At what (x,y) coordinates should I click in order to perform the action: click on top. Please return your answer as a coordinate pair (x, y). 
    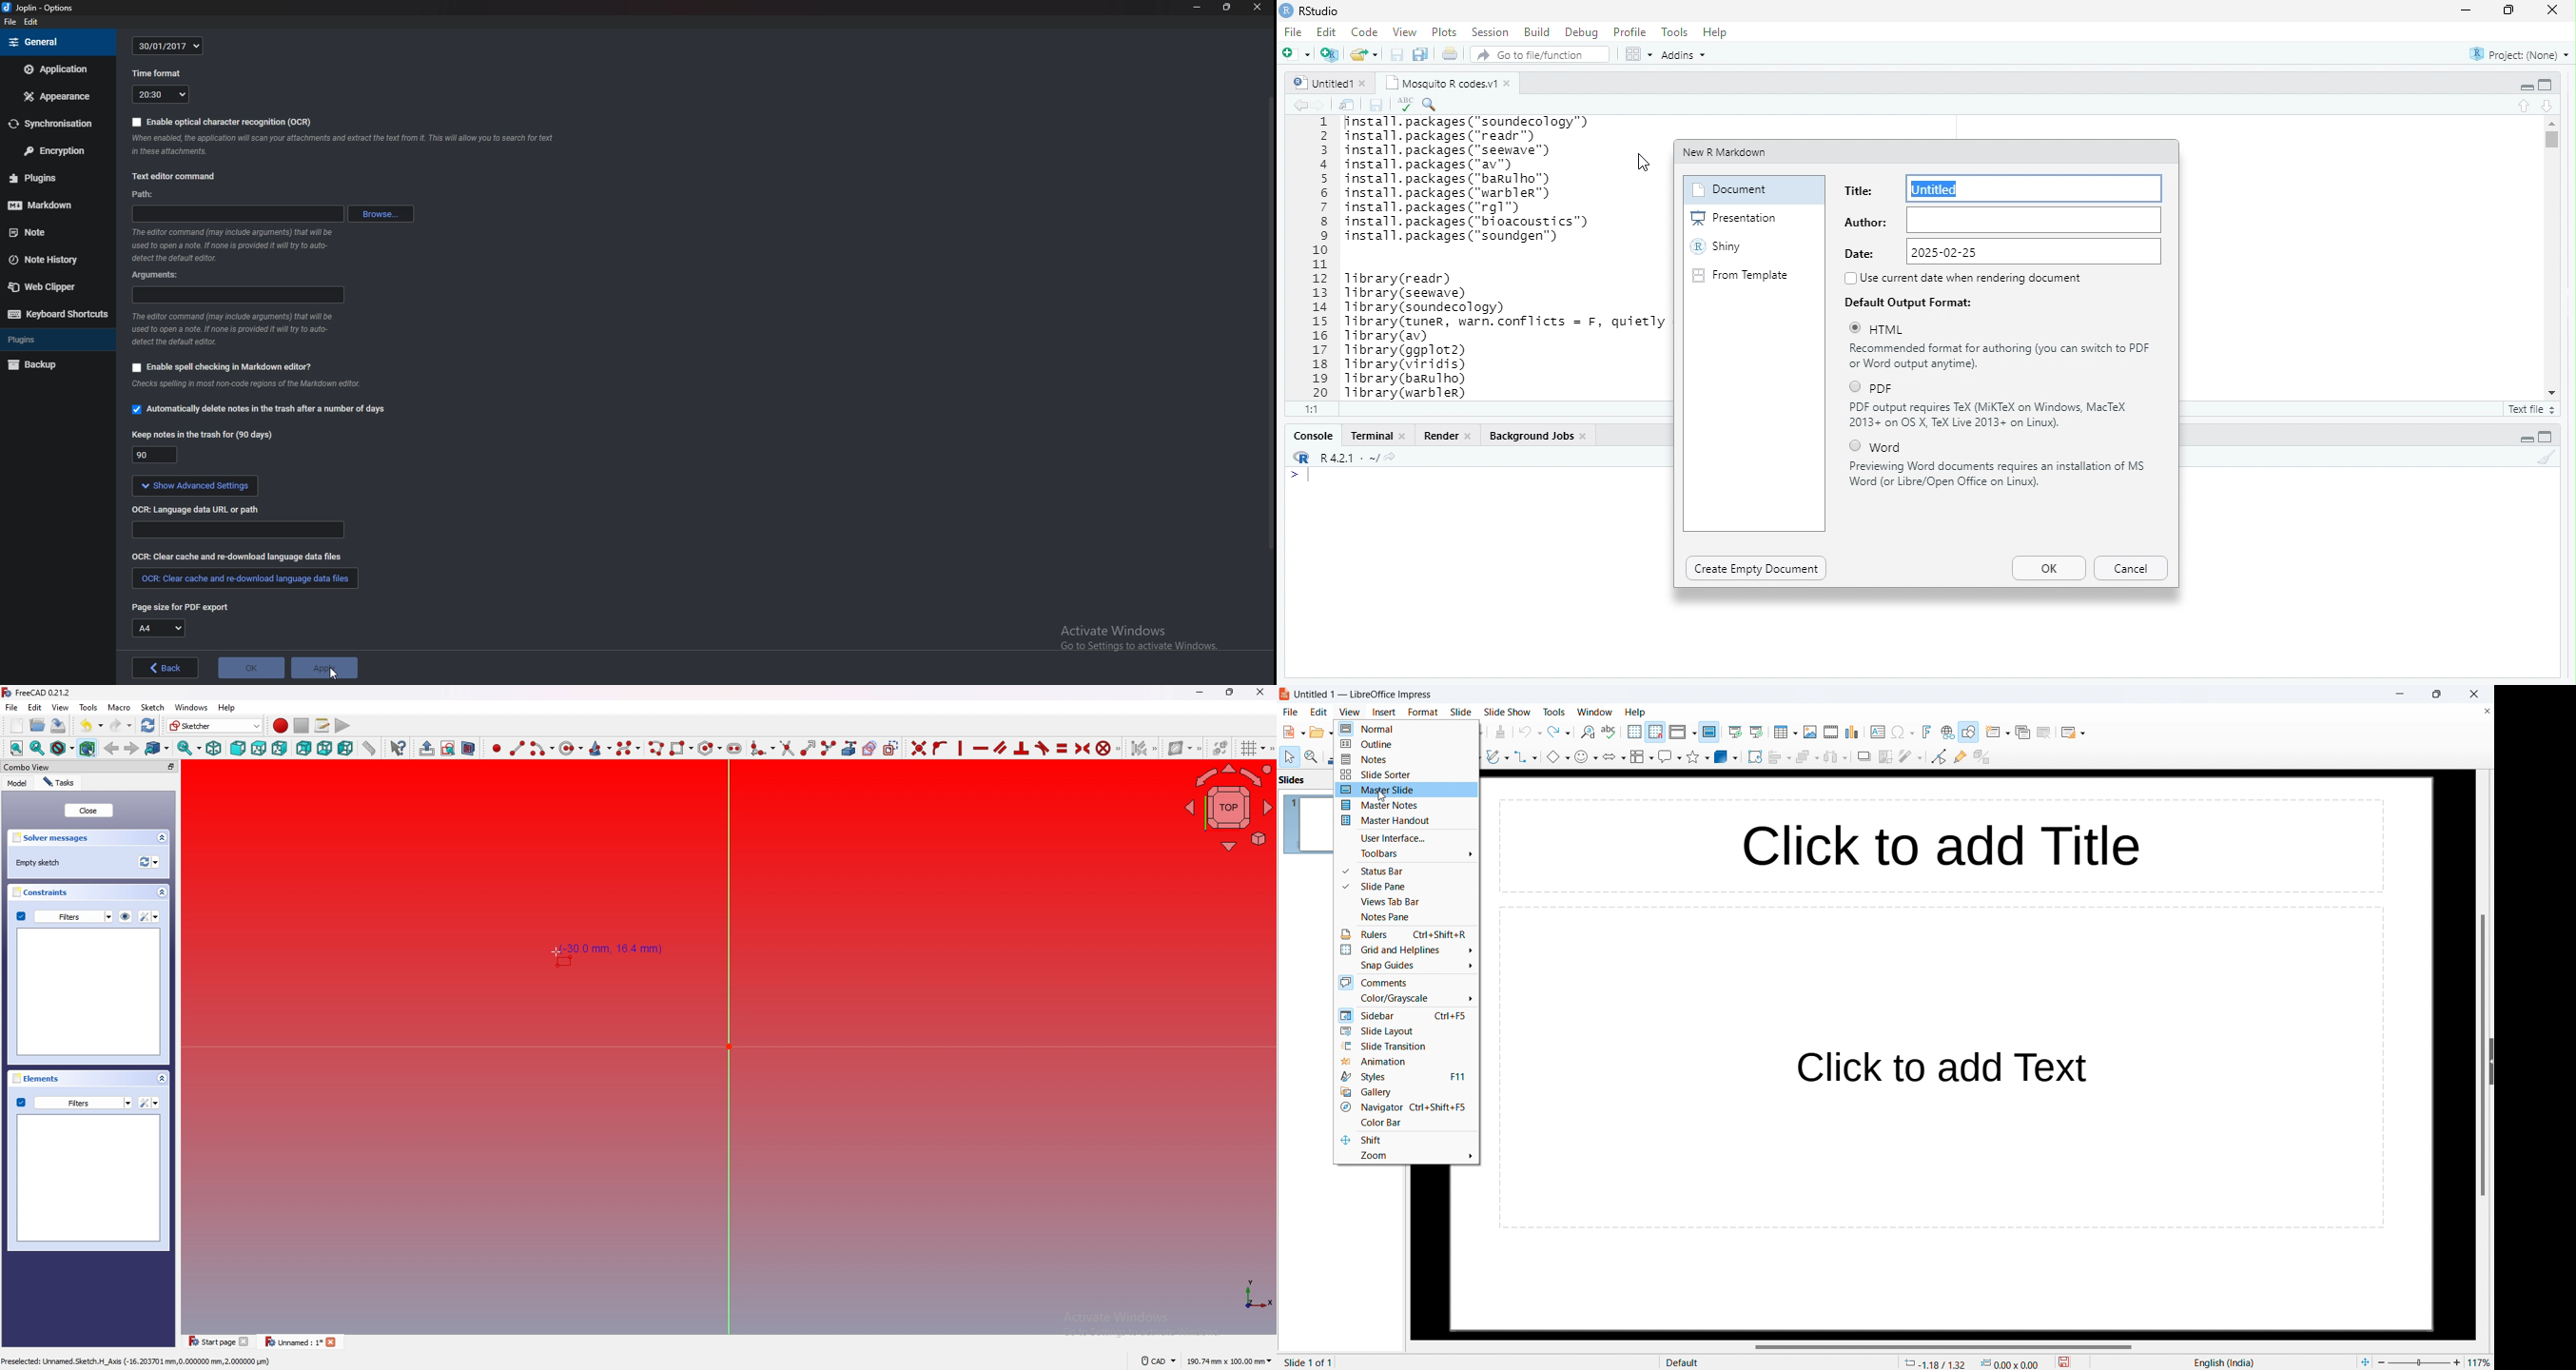
    Looking at the image, I should click on (2526, 106).